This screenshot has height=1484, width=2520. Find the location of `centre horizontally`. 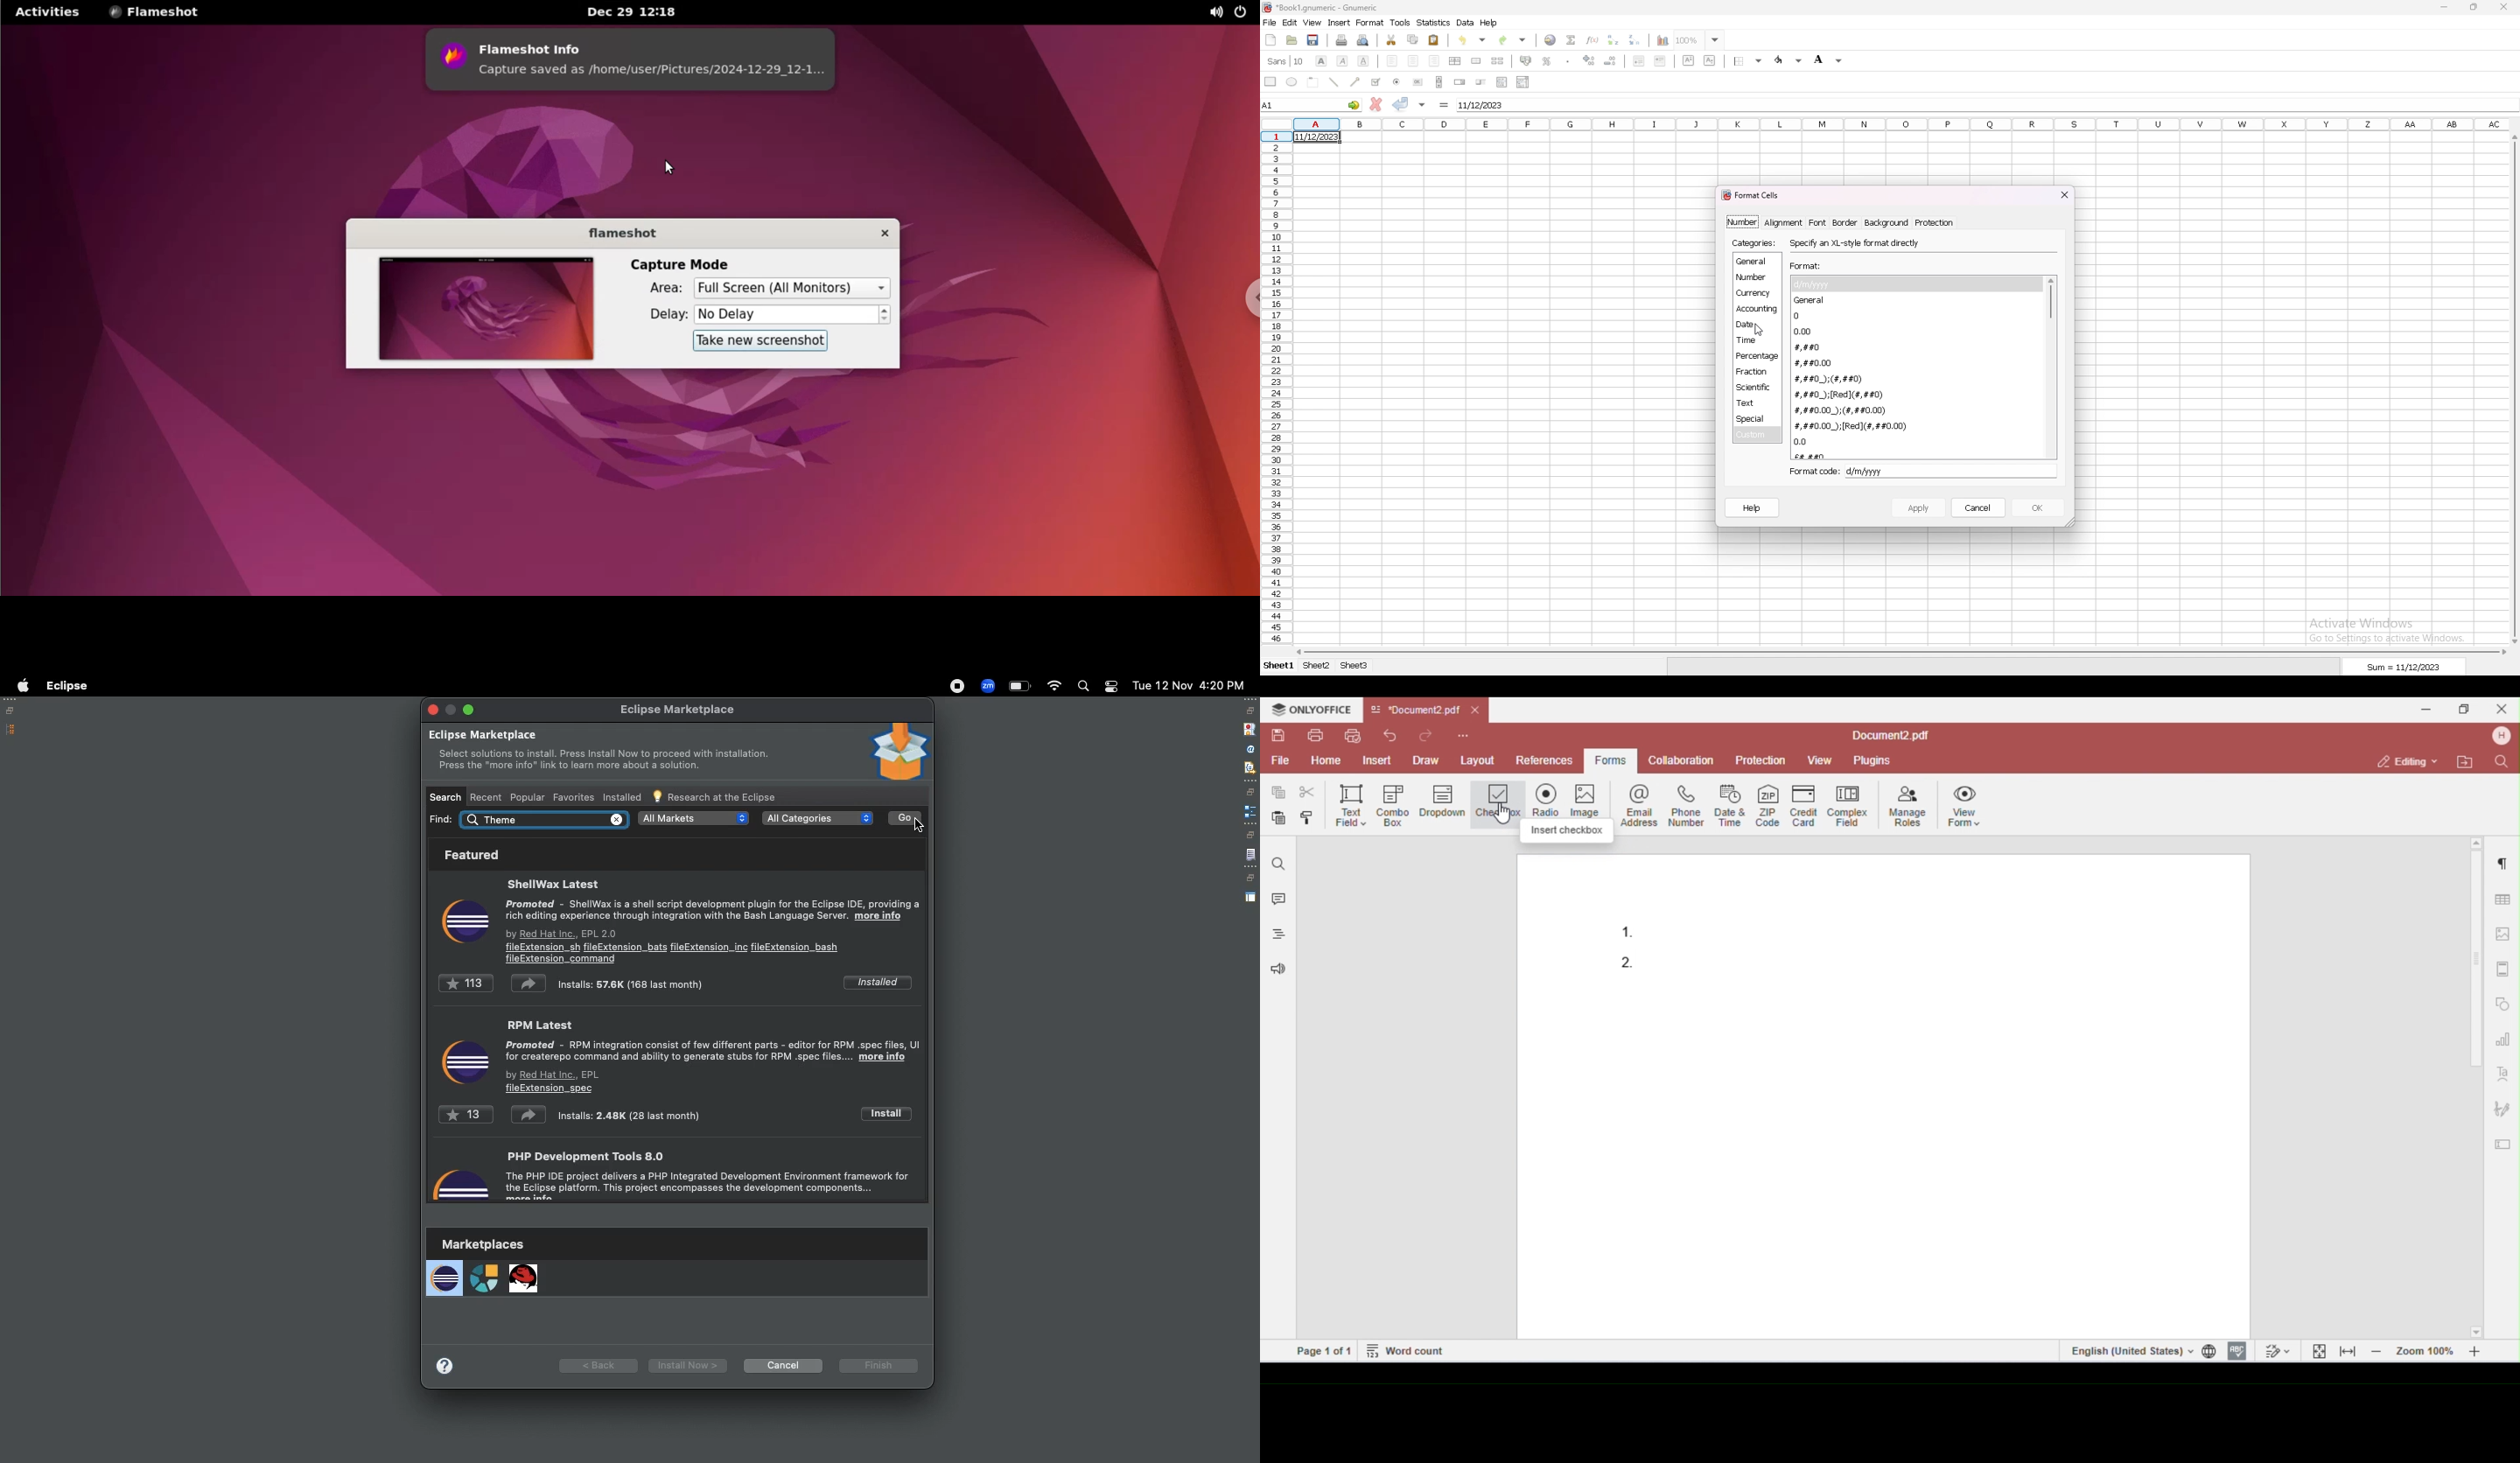

centre horizontally is located at coordinates (1455, 61).